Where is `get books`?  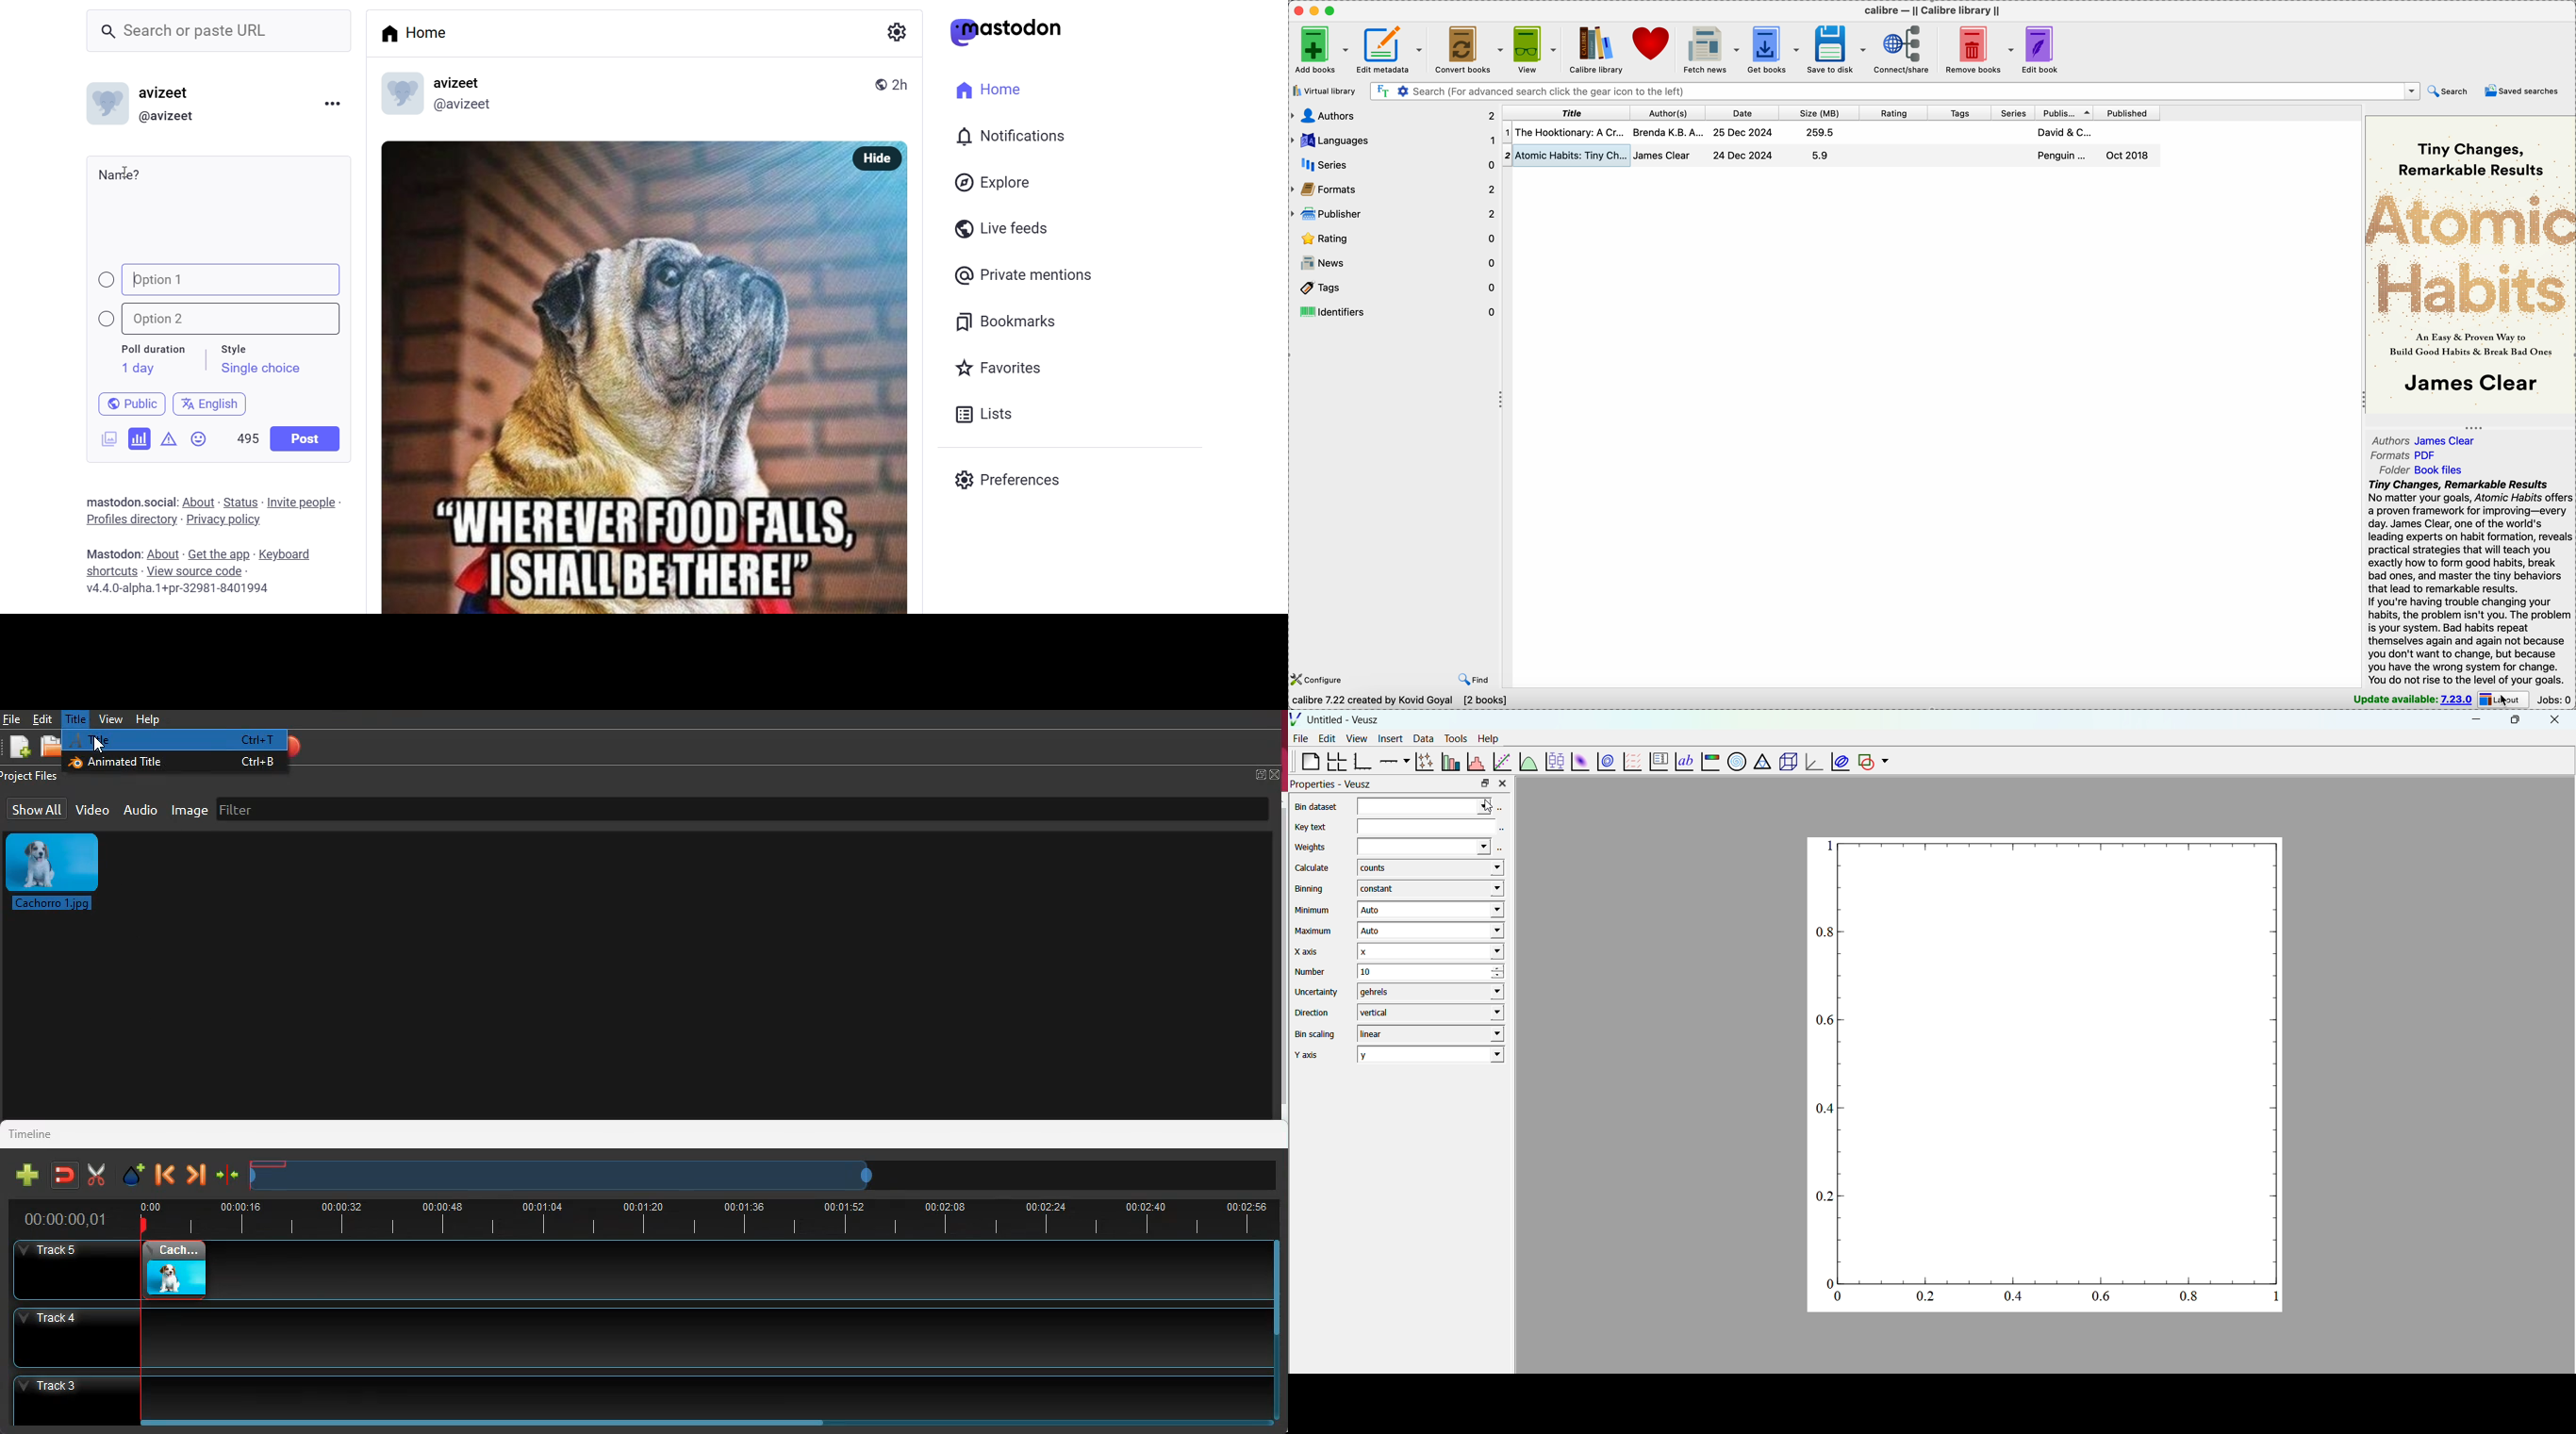 get books is located at coordinates (1773, 48).